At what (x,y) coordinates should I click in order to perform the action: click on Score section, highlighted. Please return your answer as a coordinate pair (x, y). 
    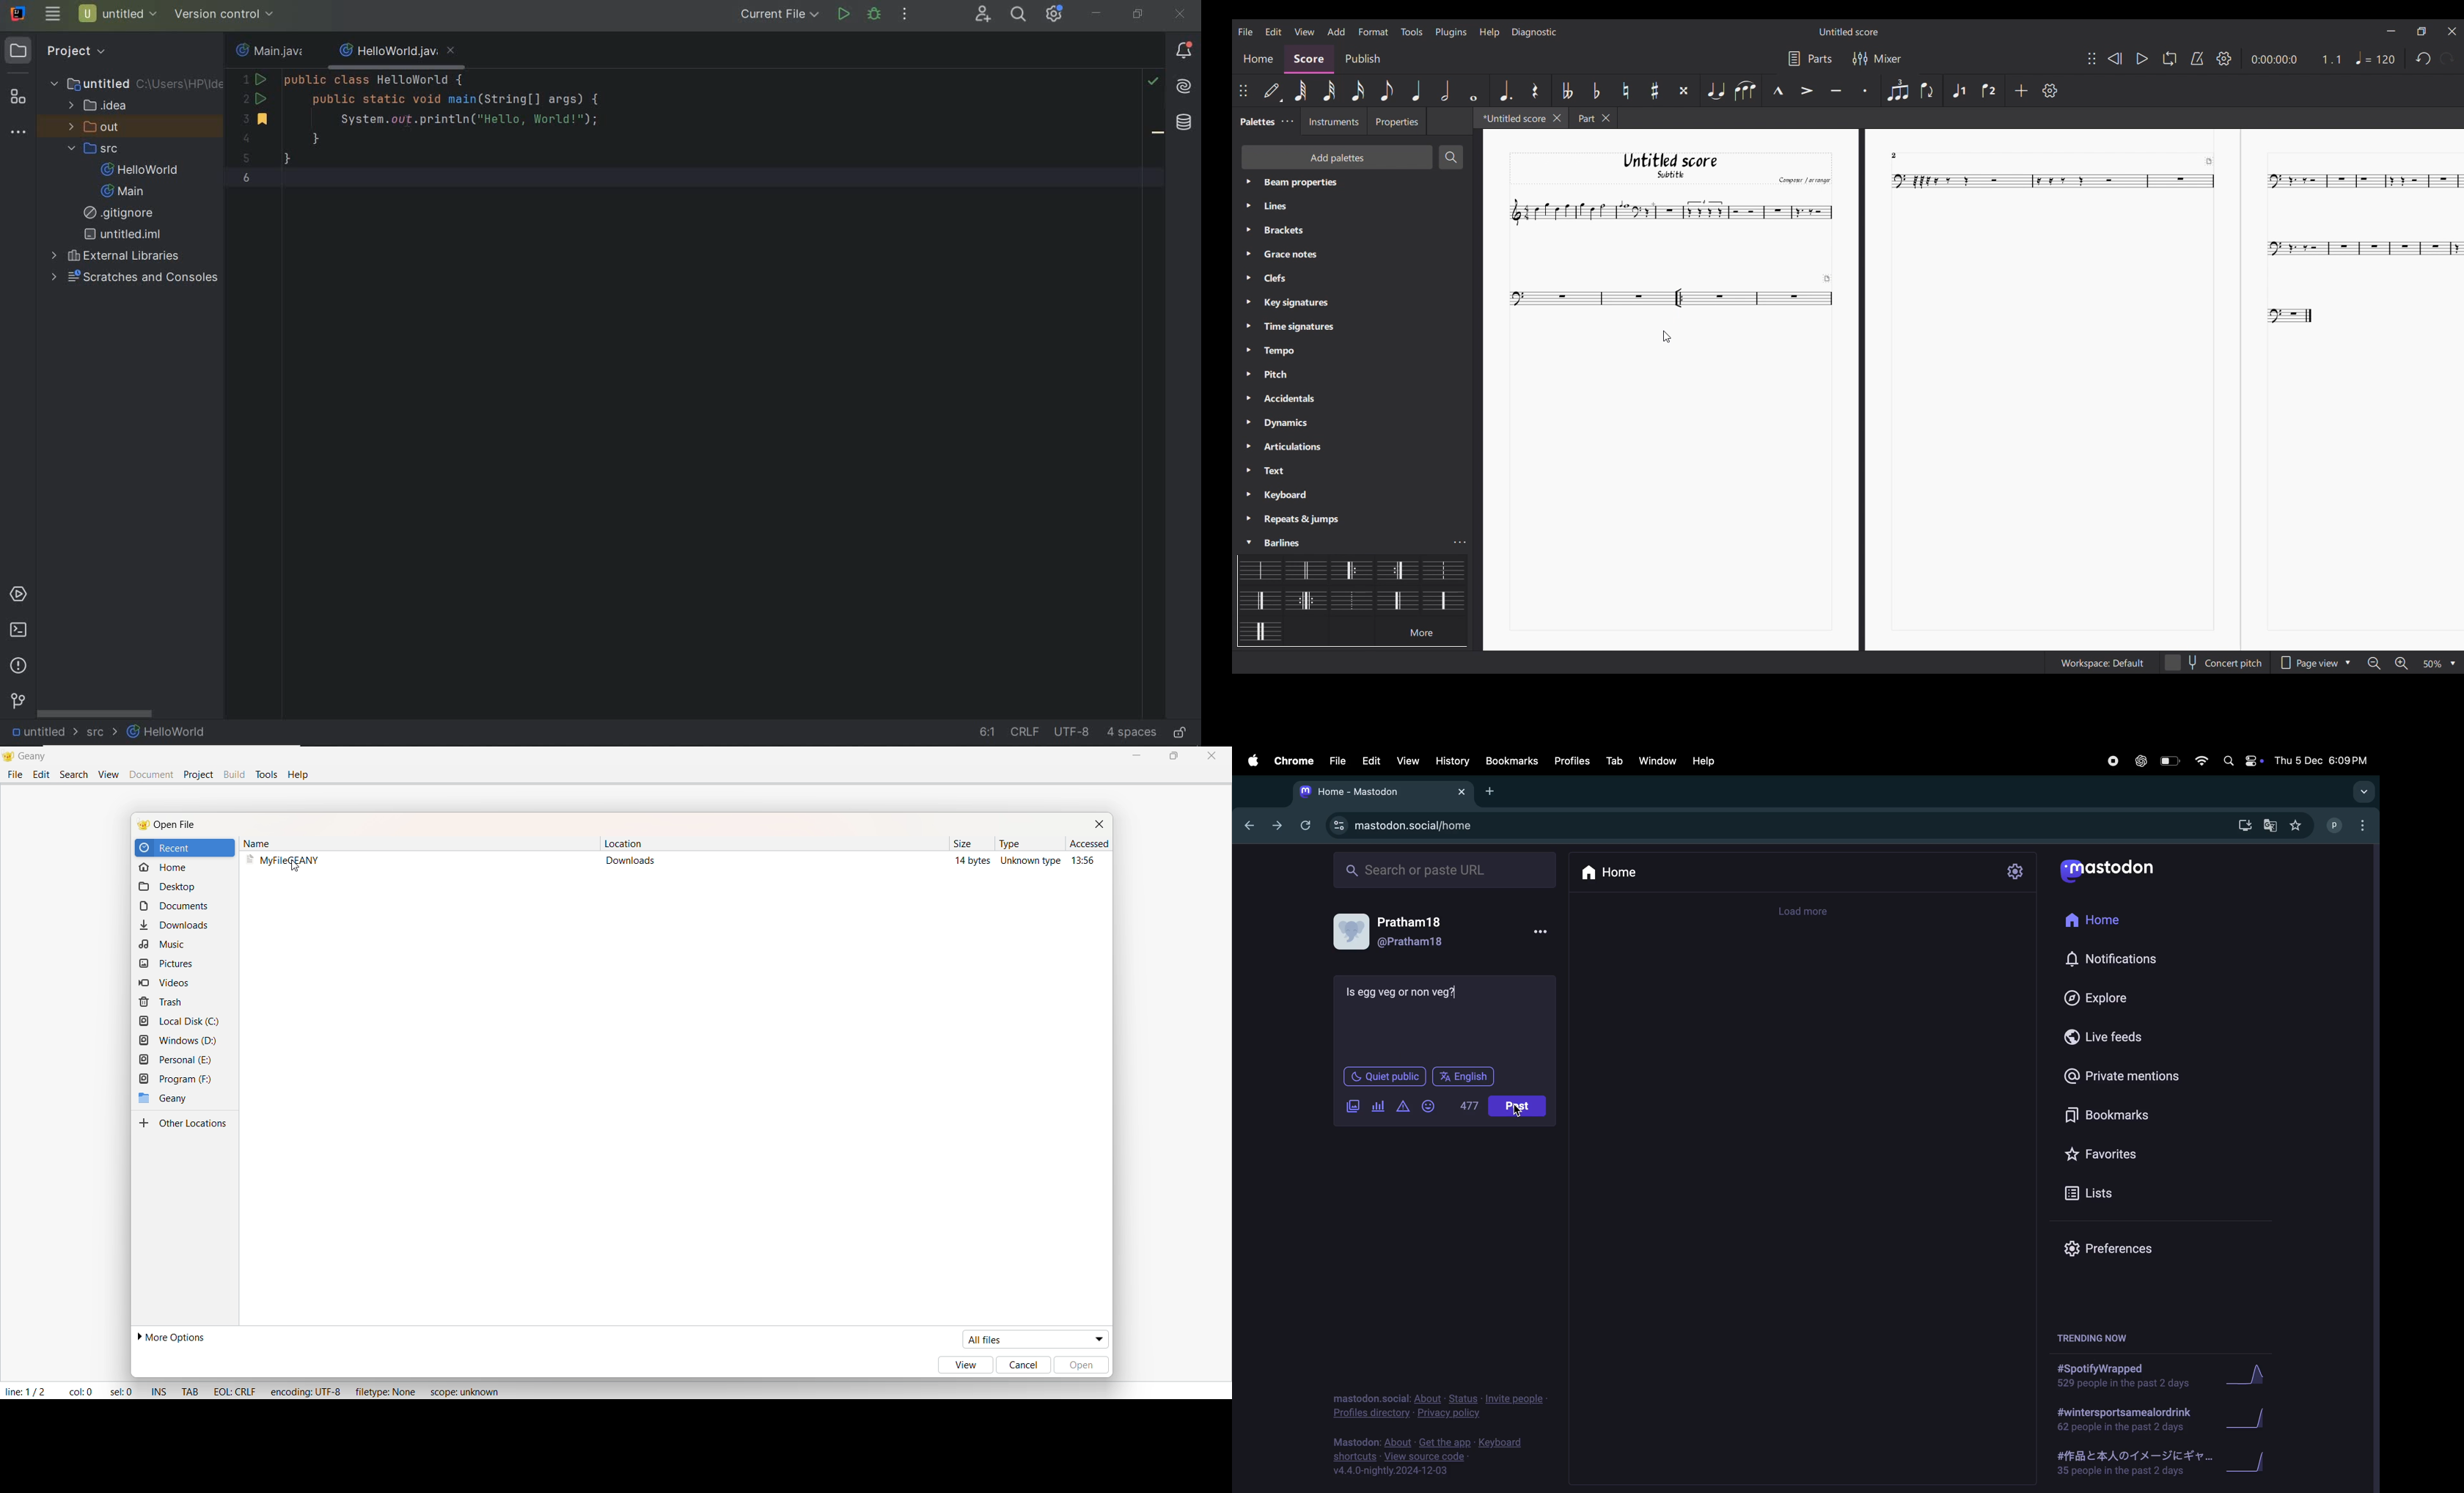
    Looking at the image, I should click on (1310, 60).